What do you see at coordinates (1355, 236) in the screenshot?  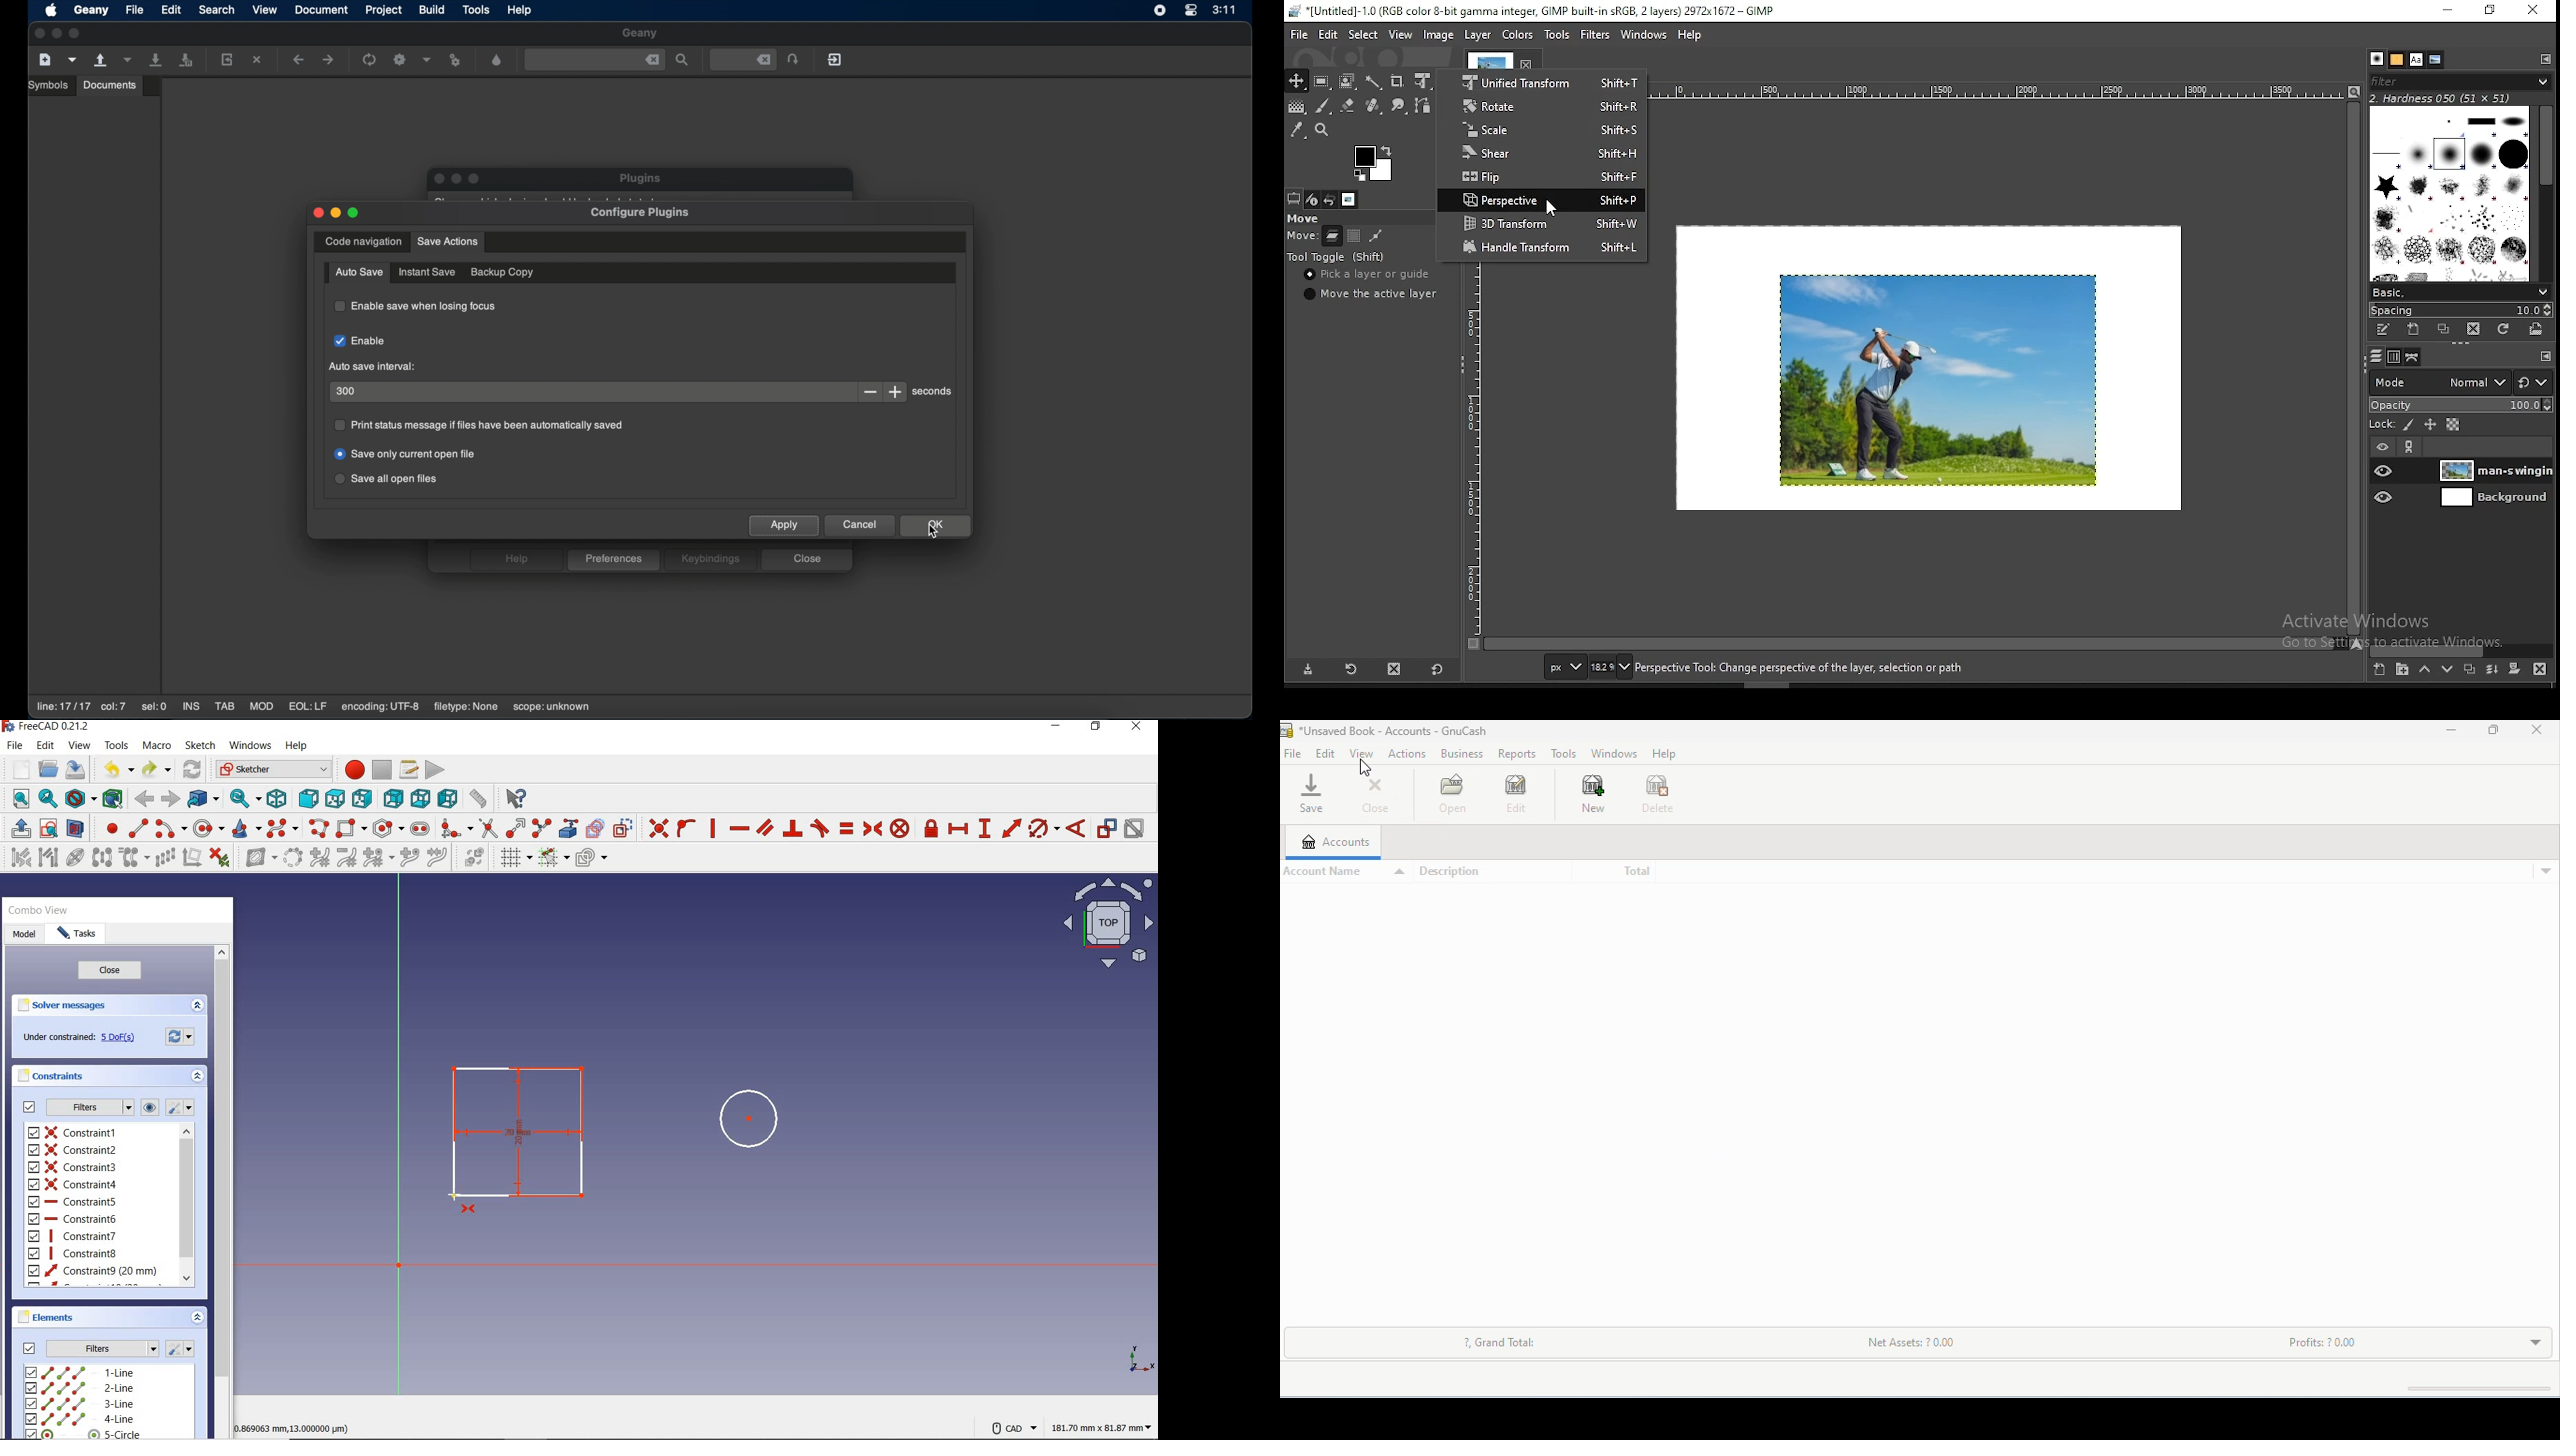 I see `move channel` at bounding box center [1355, 236].